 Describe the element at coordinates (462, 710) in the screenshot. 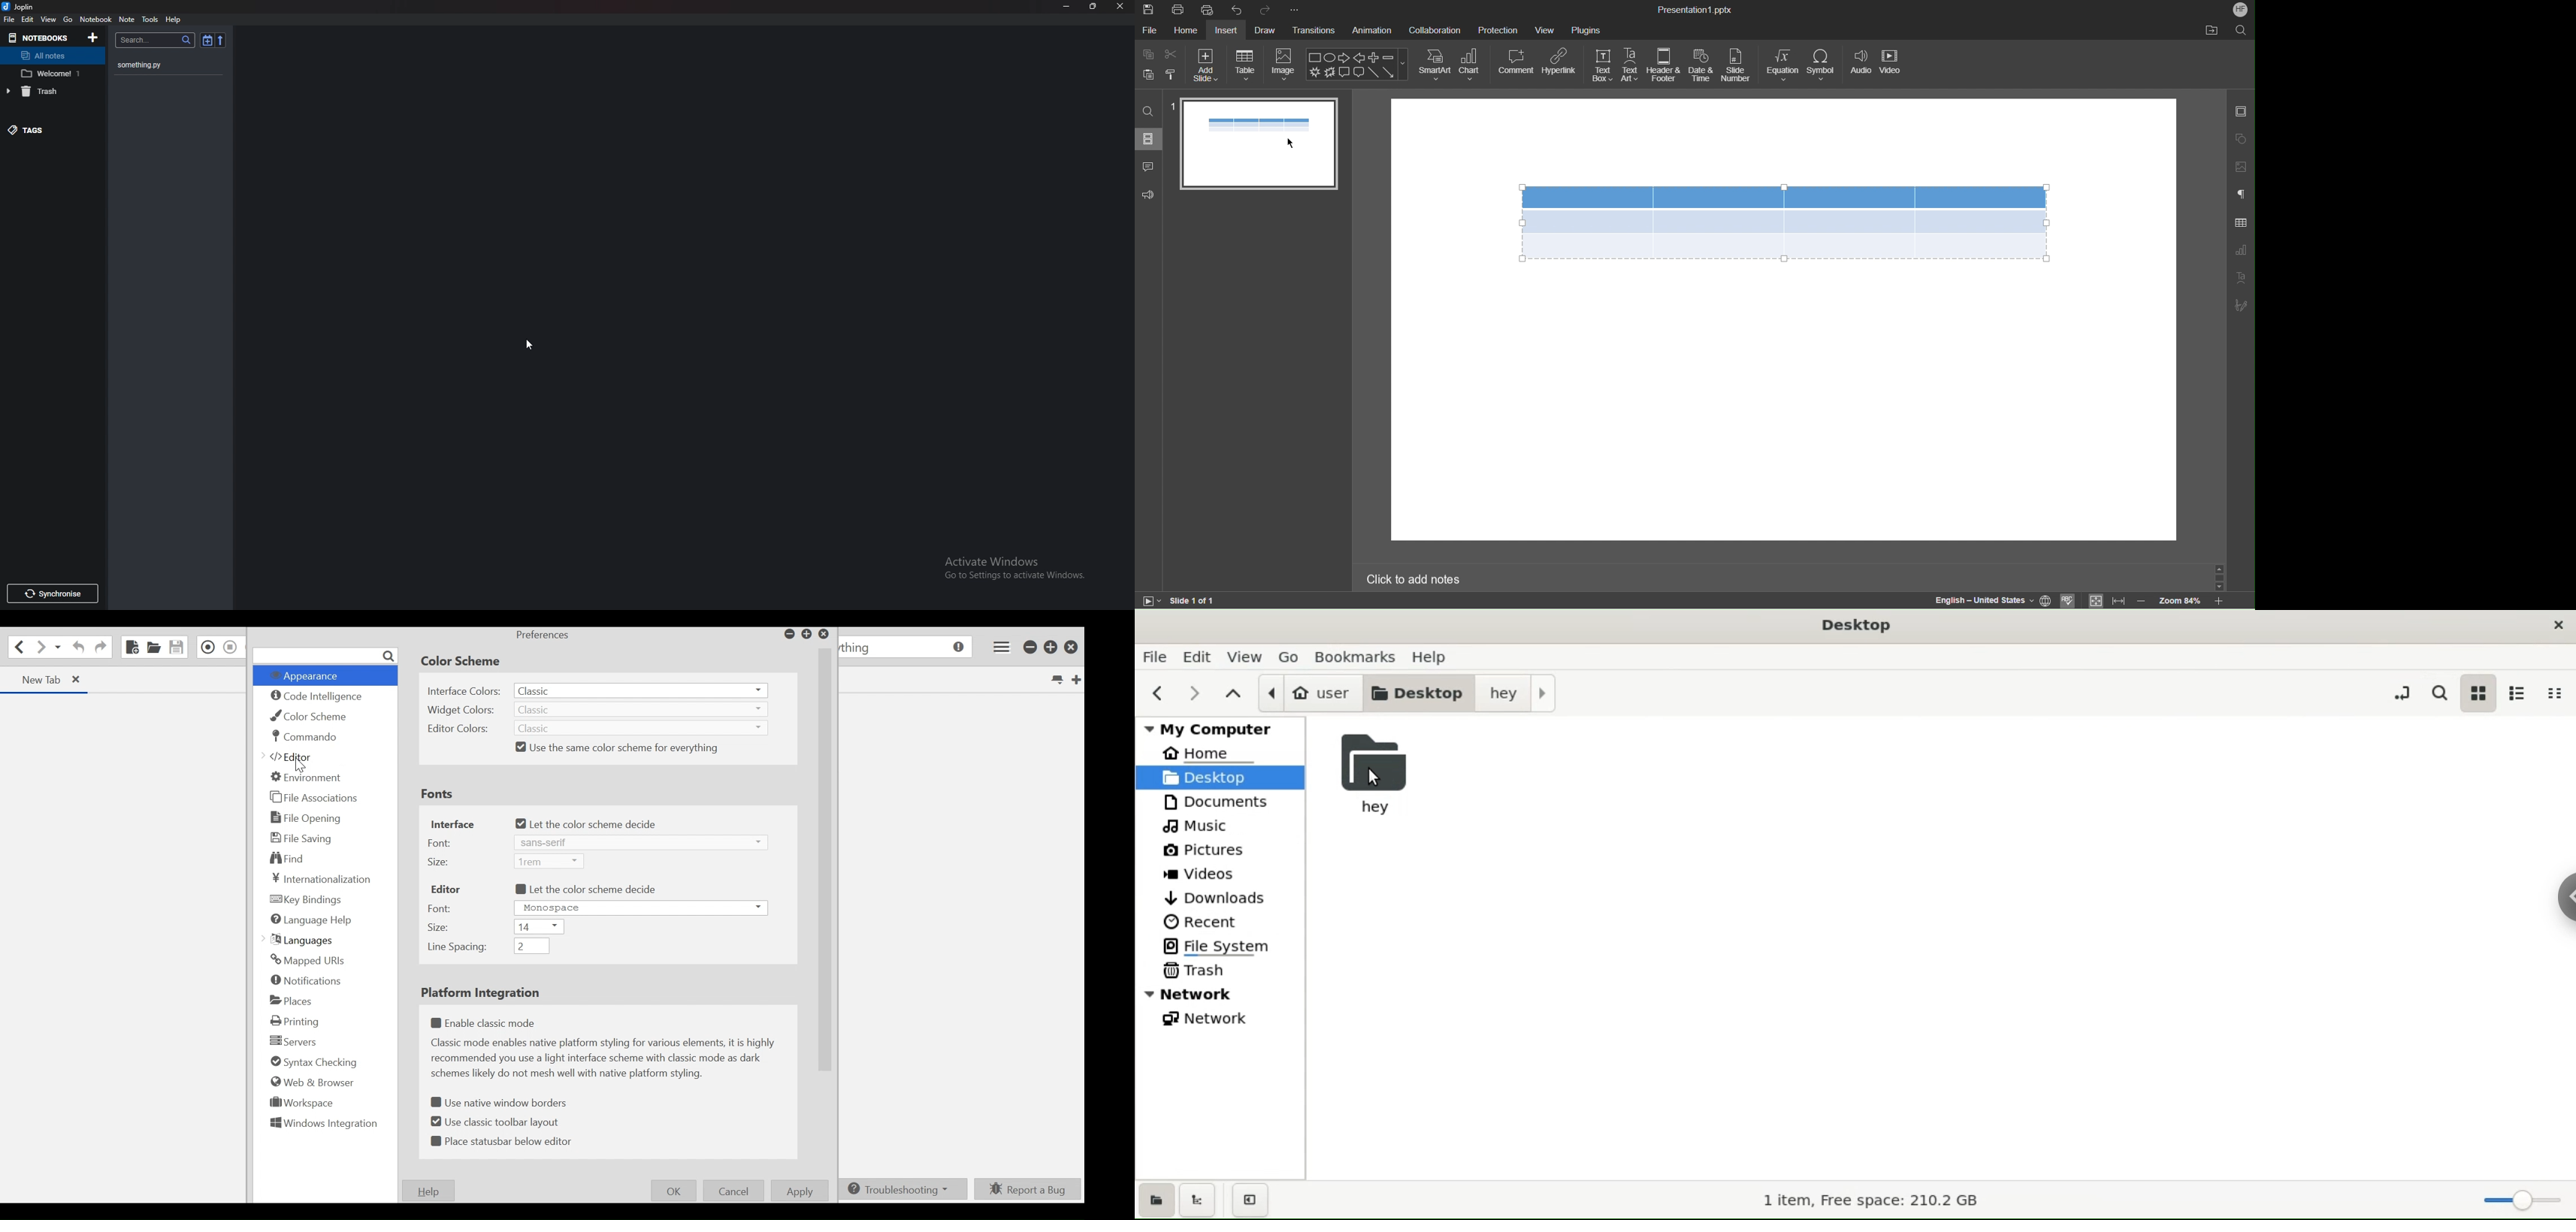

I see `Widget Colors` at that location.